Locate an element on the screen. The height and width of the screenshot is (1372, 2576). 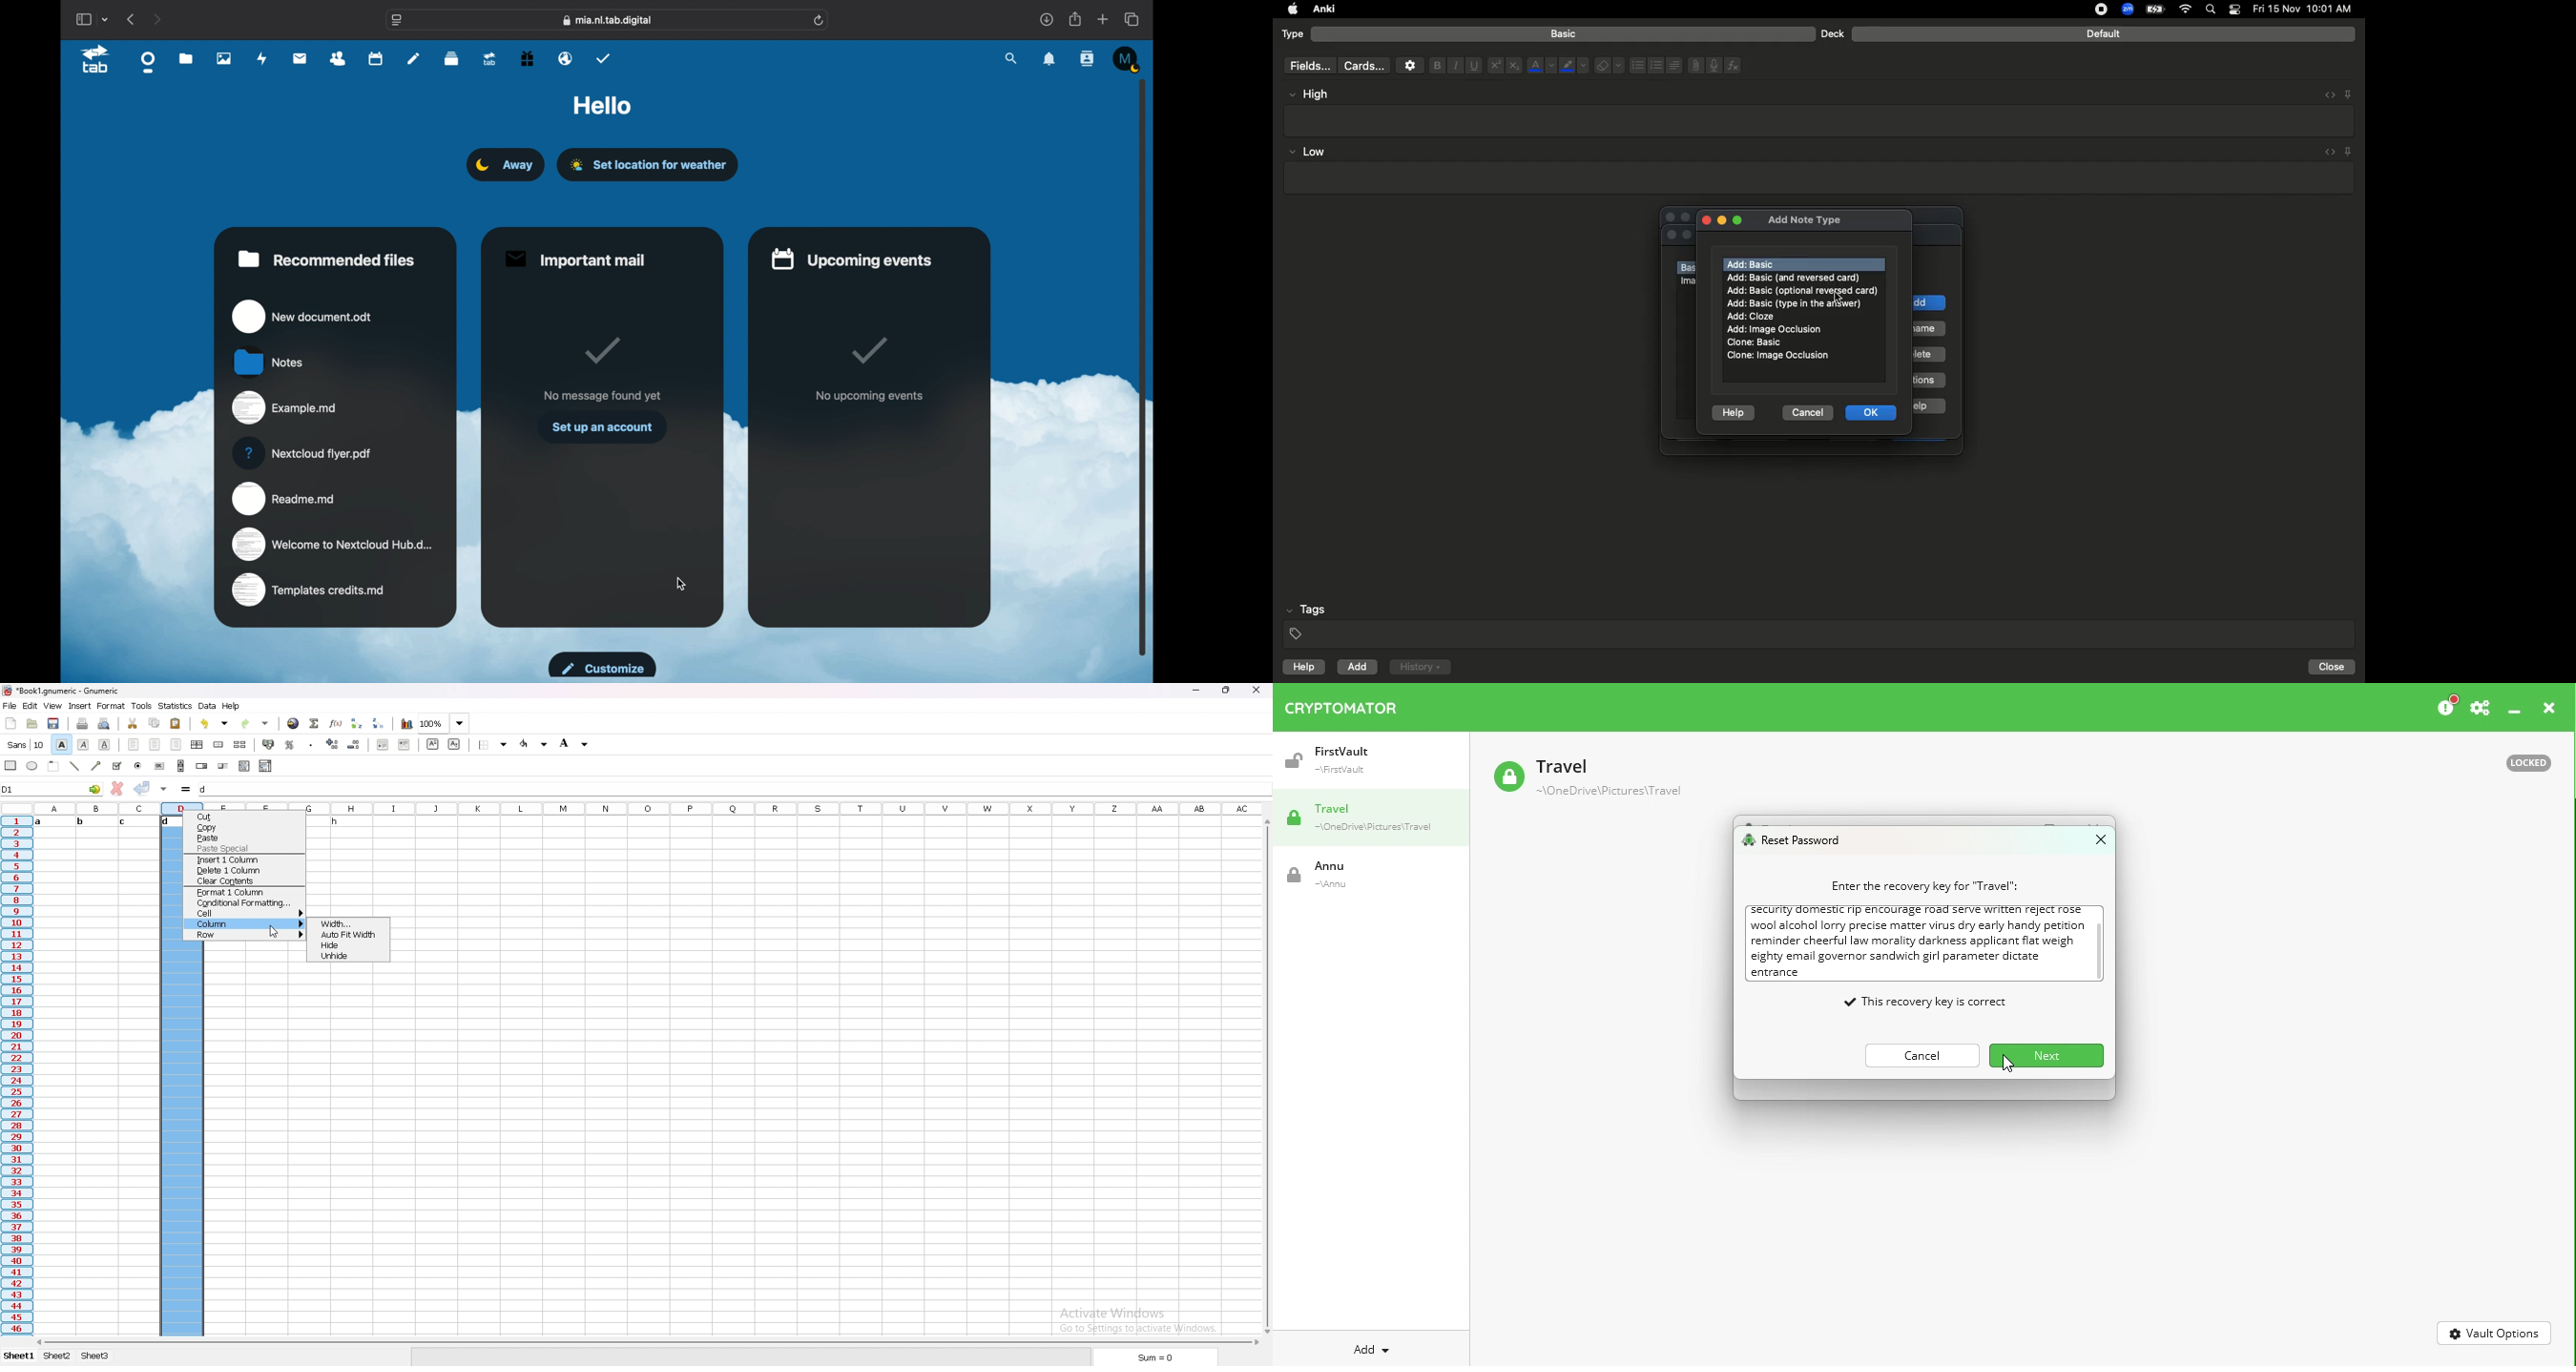
Textbox is located at coordinates (1821, 120).